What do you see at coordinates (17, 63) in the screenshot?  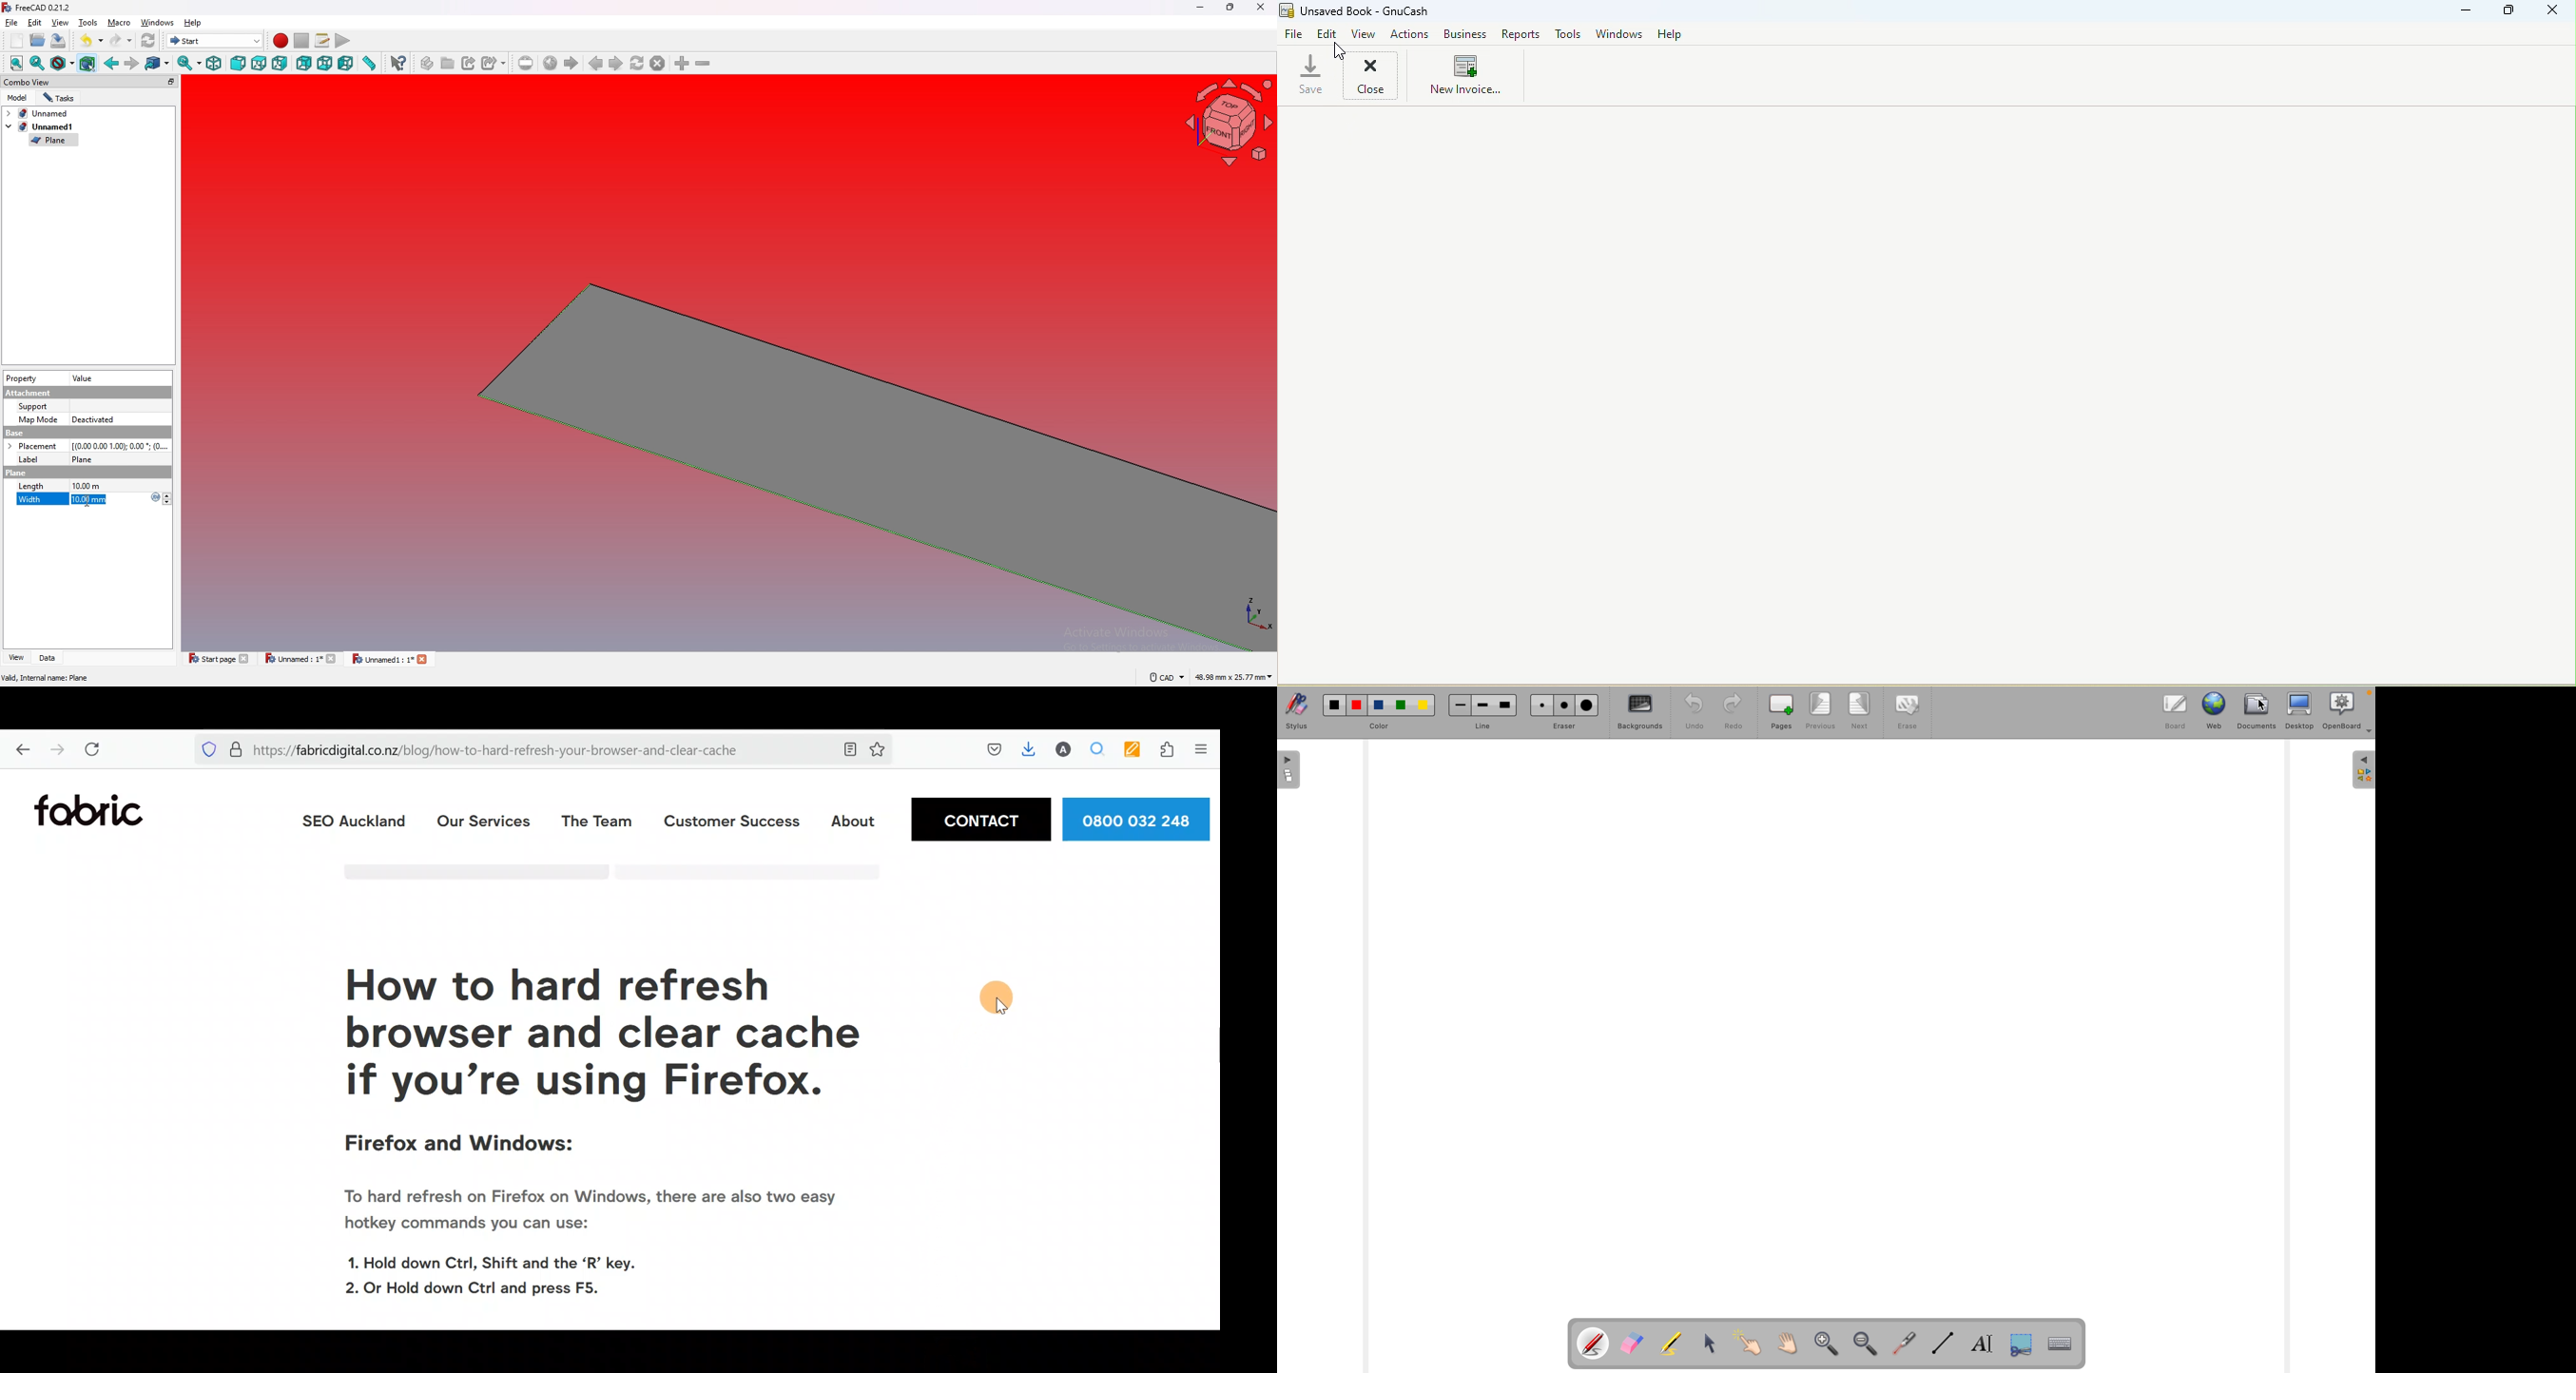 I see `fit all` at bounding box center [17, 63].